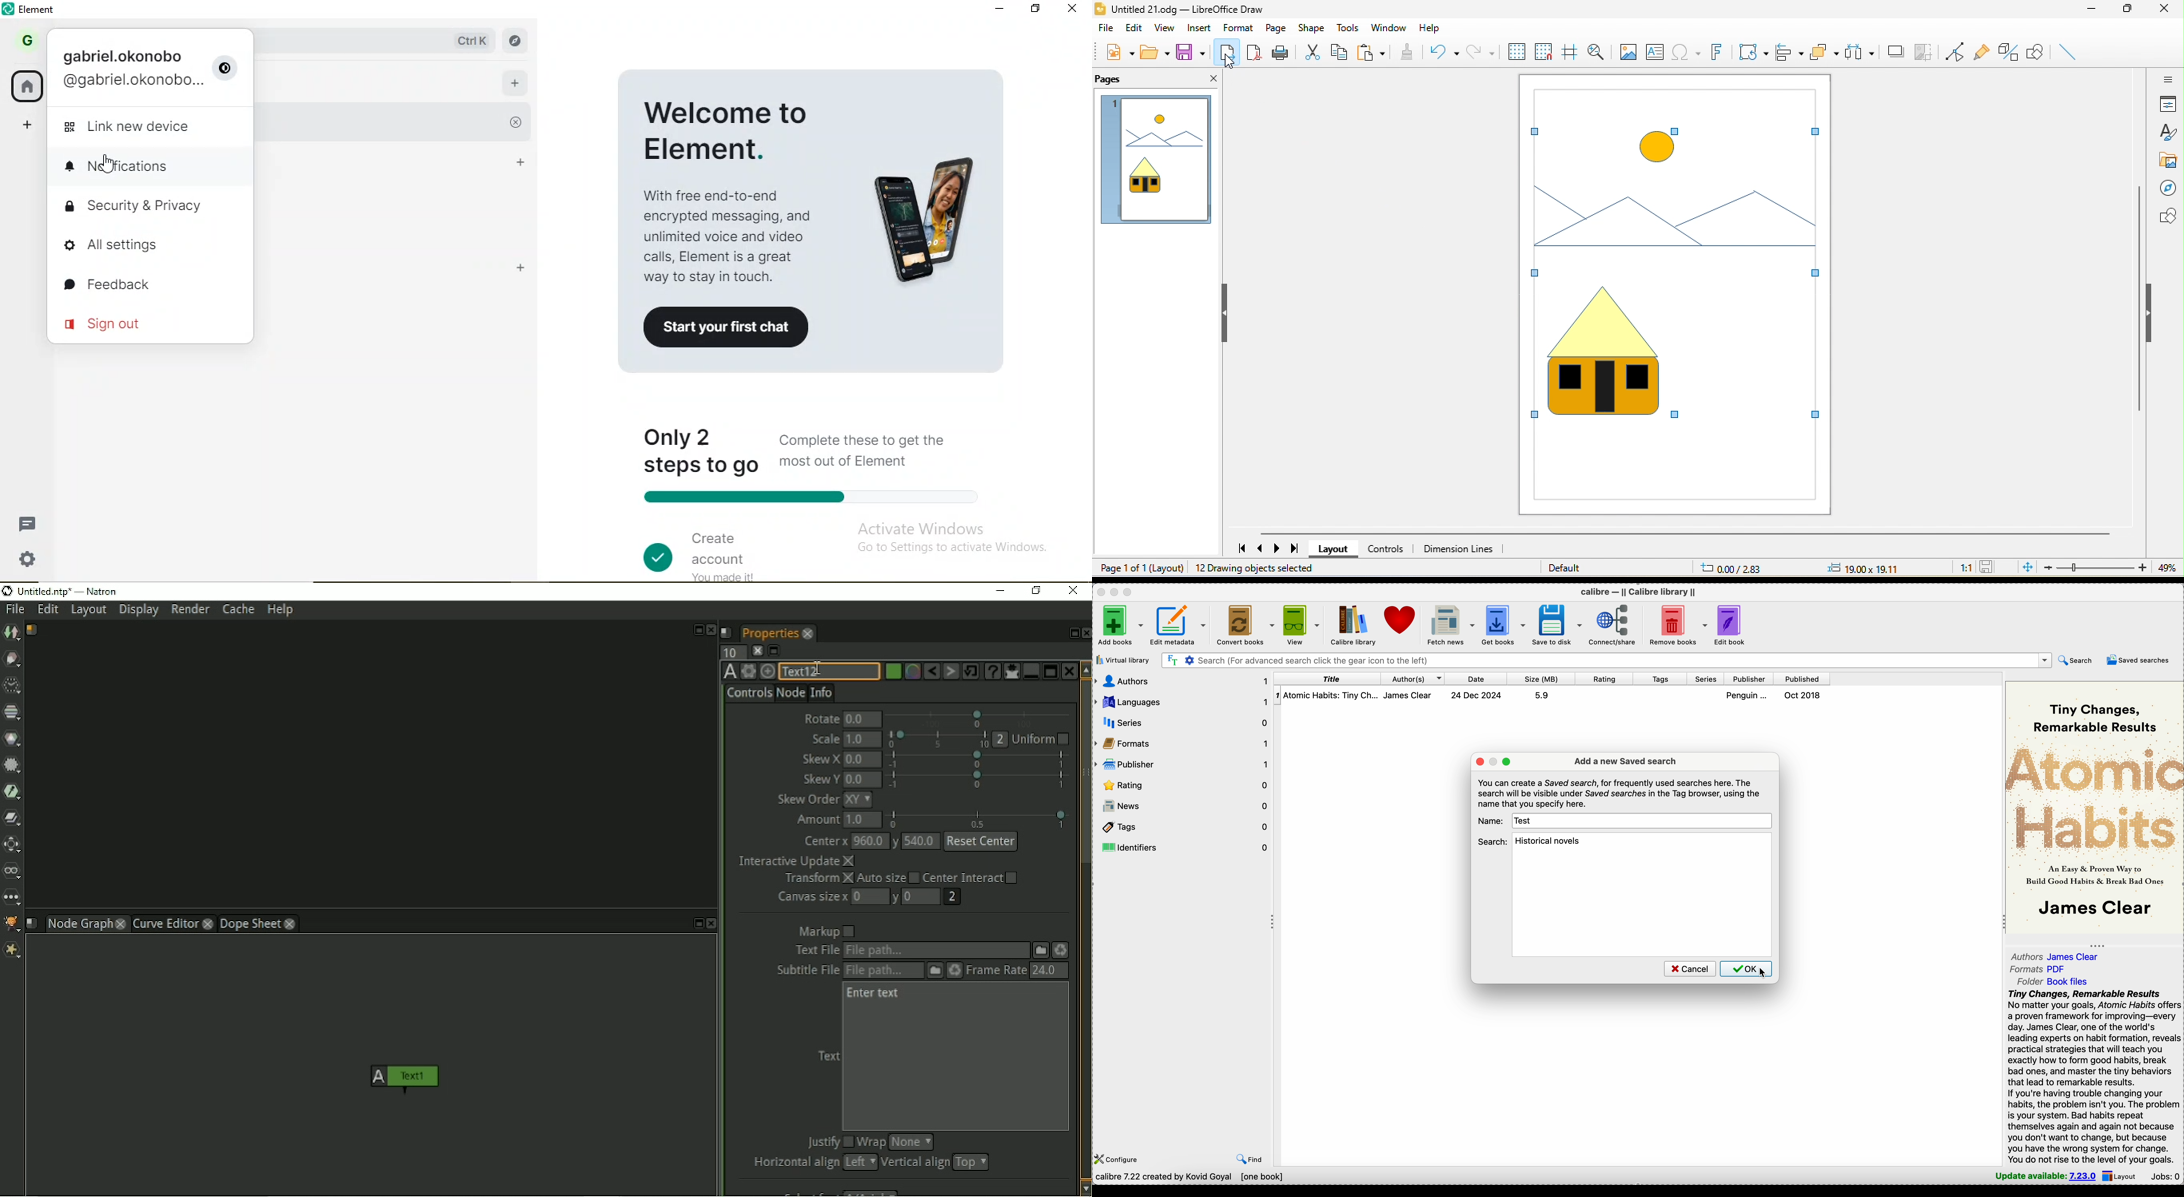 The width and height of the screenshot is (2184, 1204). I want to click on controls, so click(1386, 548).